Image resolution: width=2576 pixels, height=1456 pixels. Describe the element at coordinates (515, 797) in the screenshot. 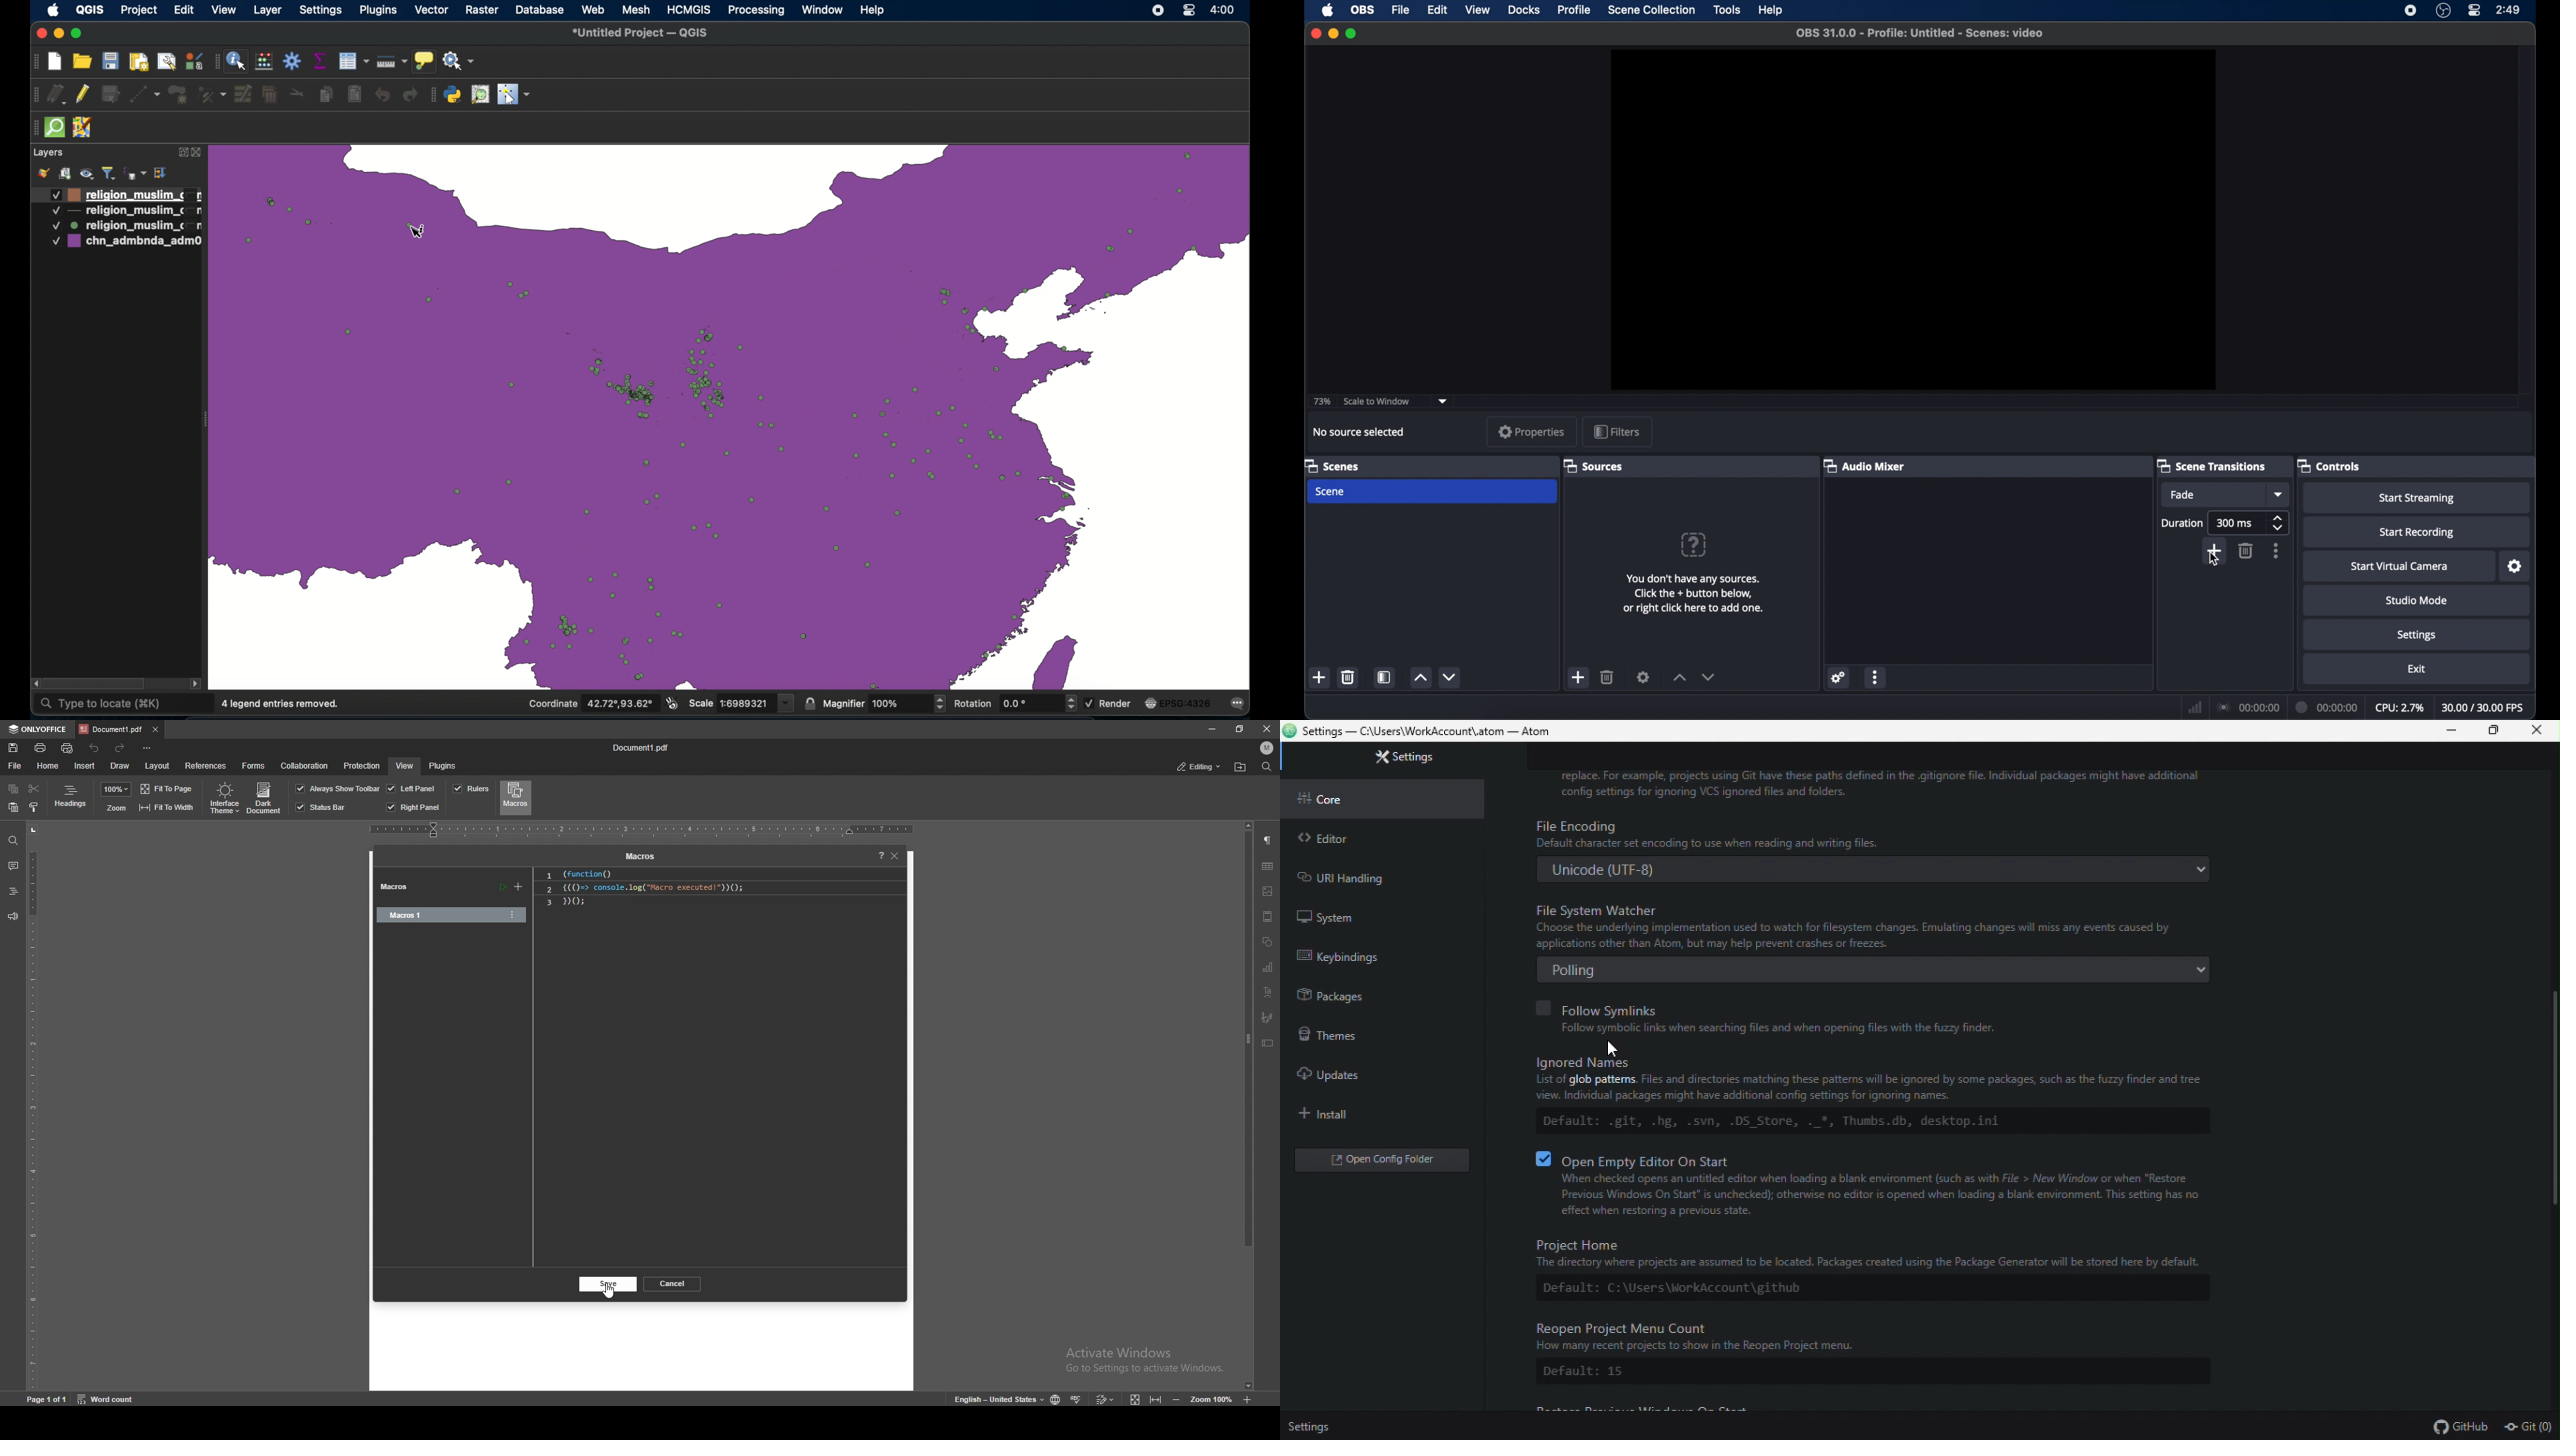

I see `macros` at that location.